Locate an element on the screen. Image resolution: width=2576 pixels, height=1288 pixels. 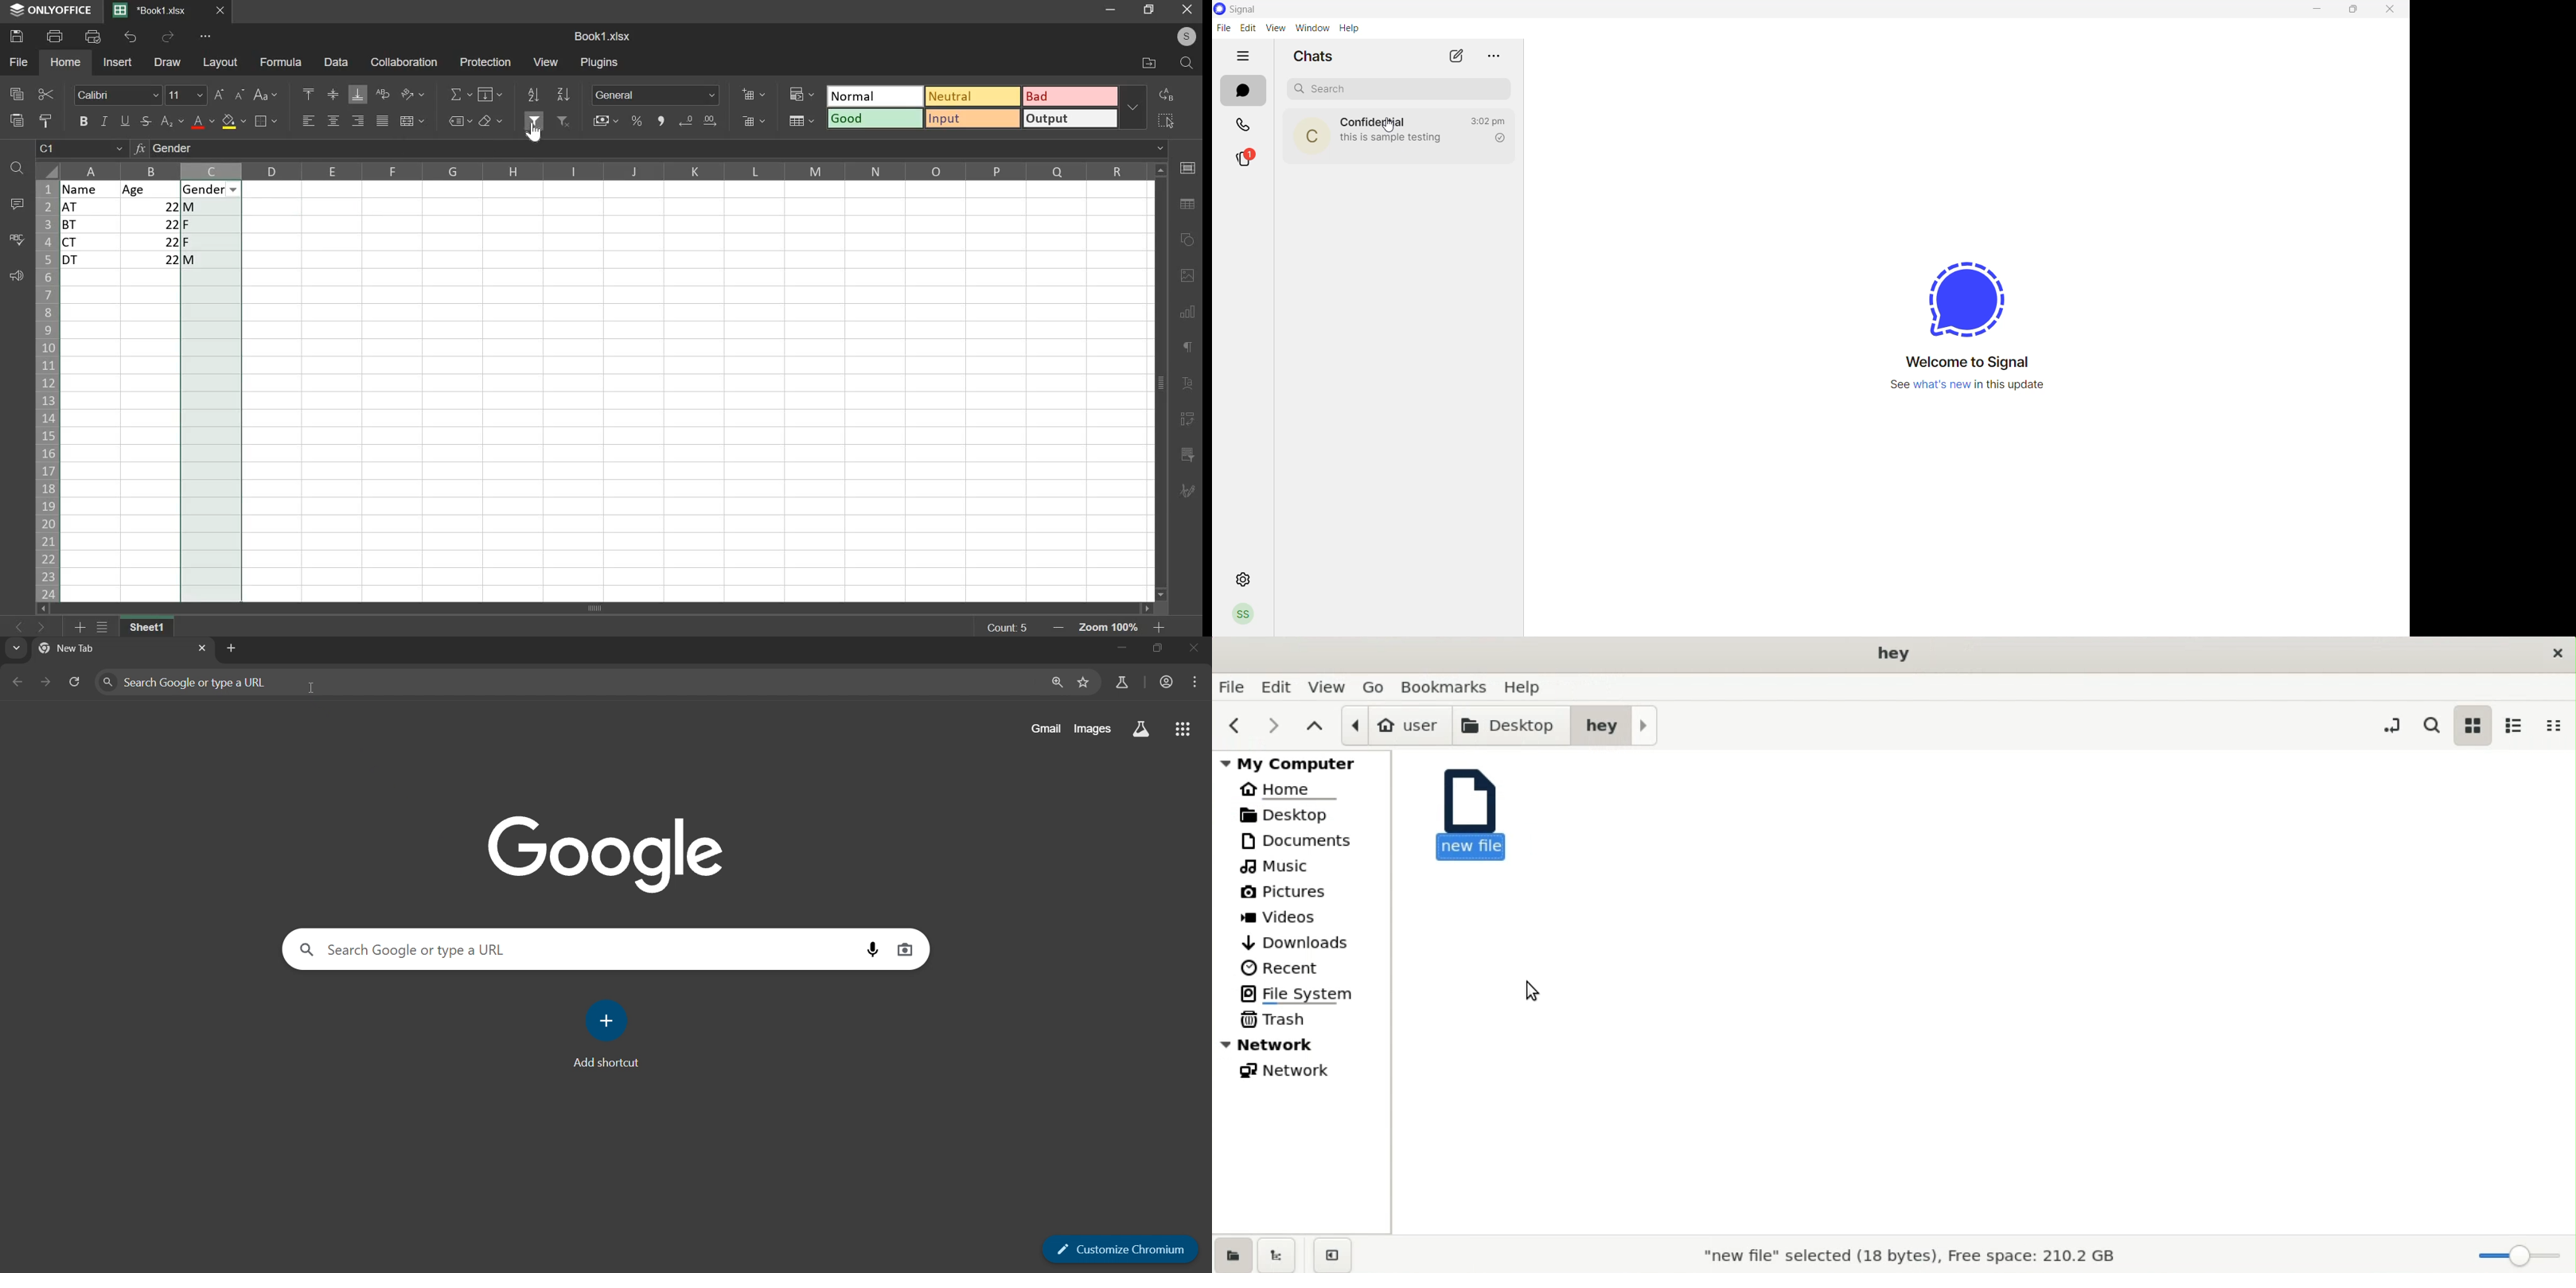
scroll bar is located at coordinates (608, 608).